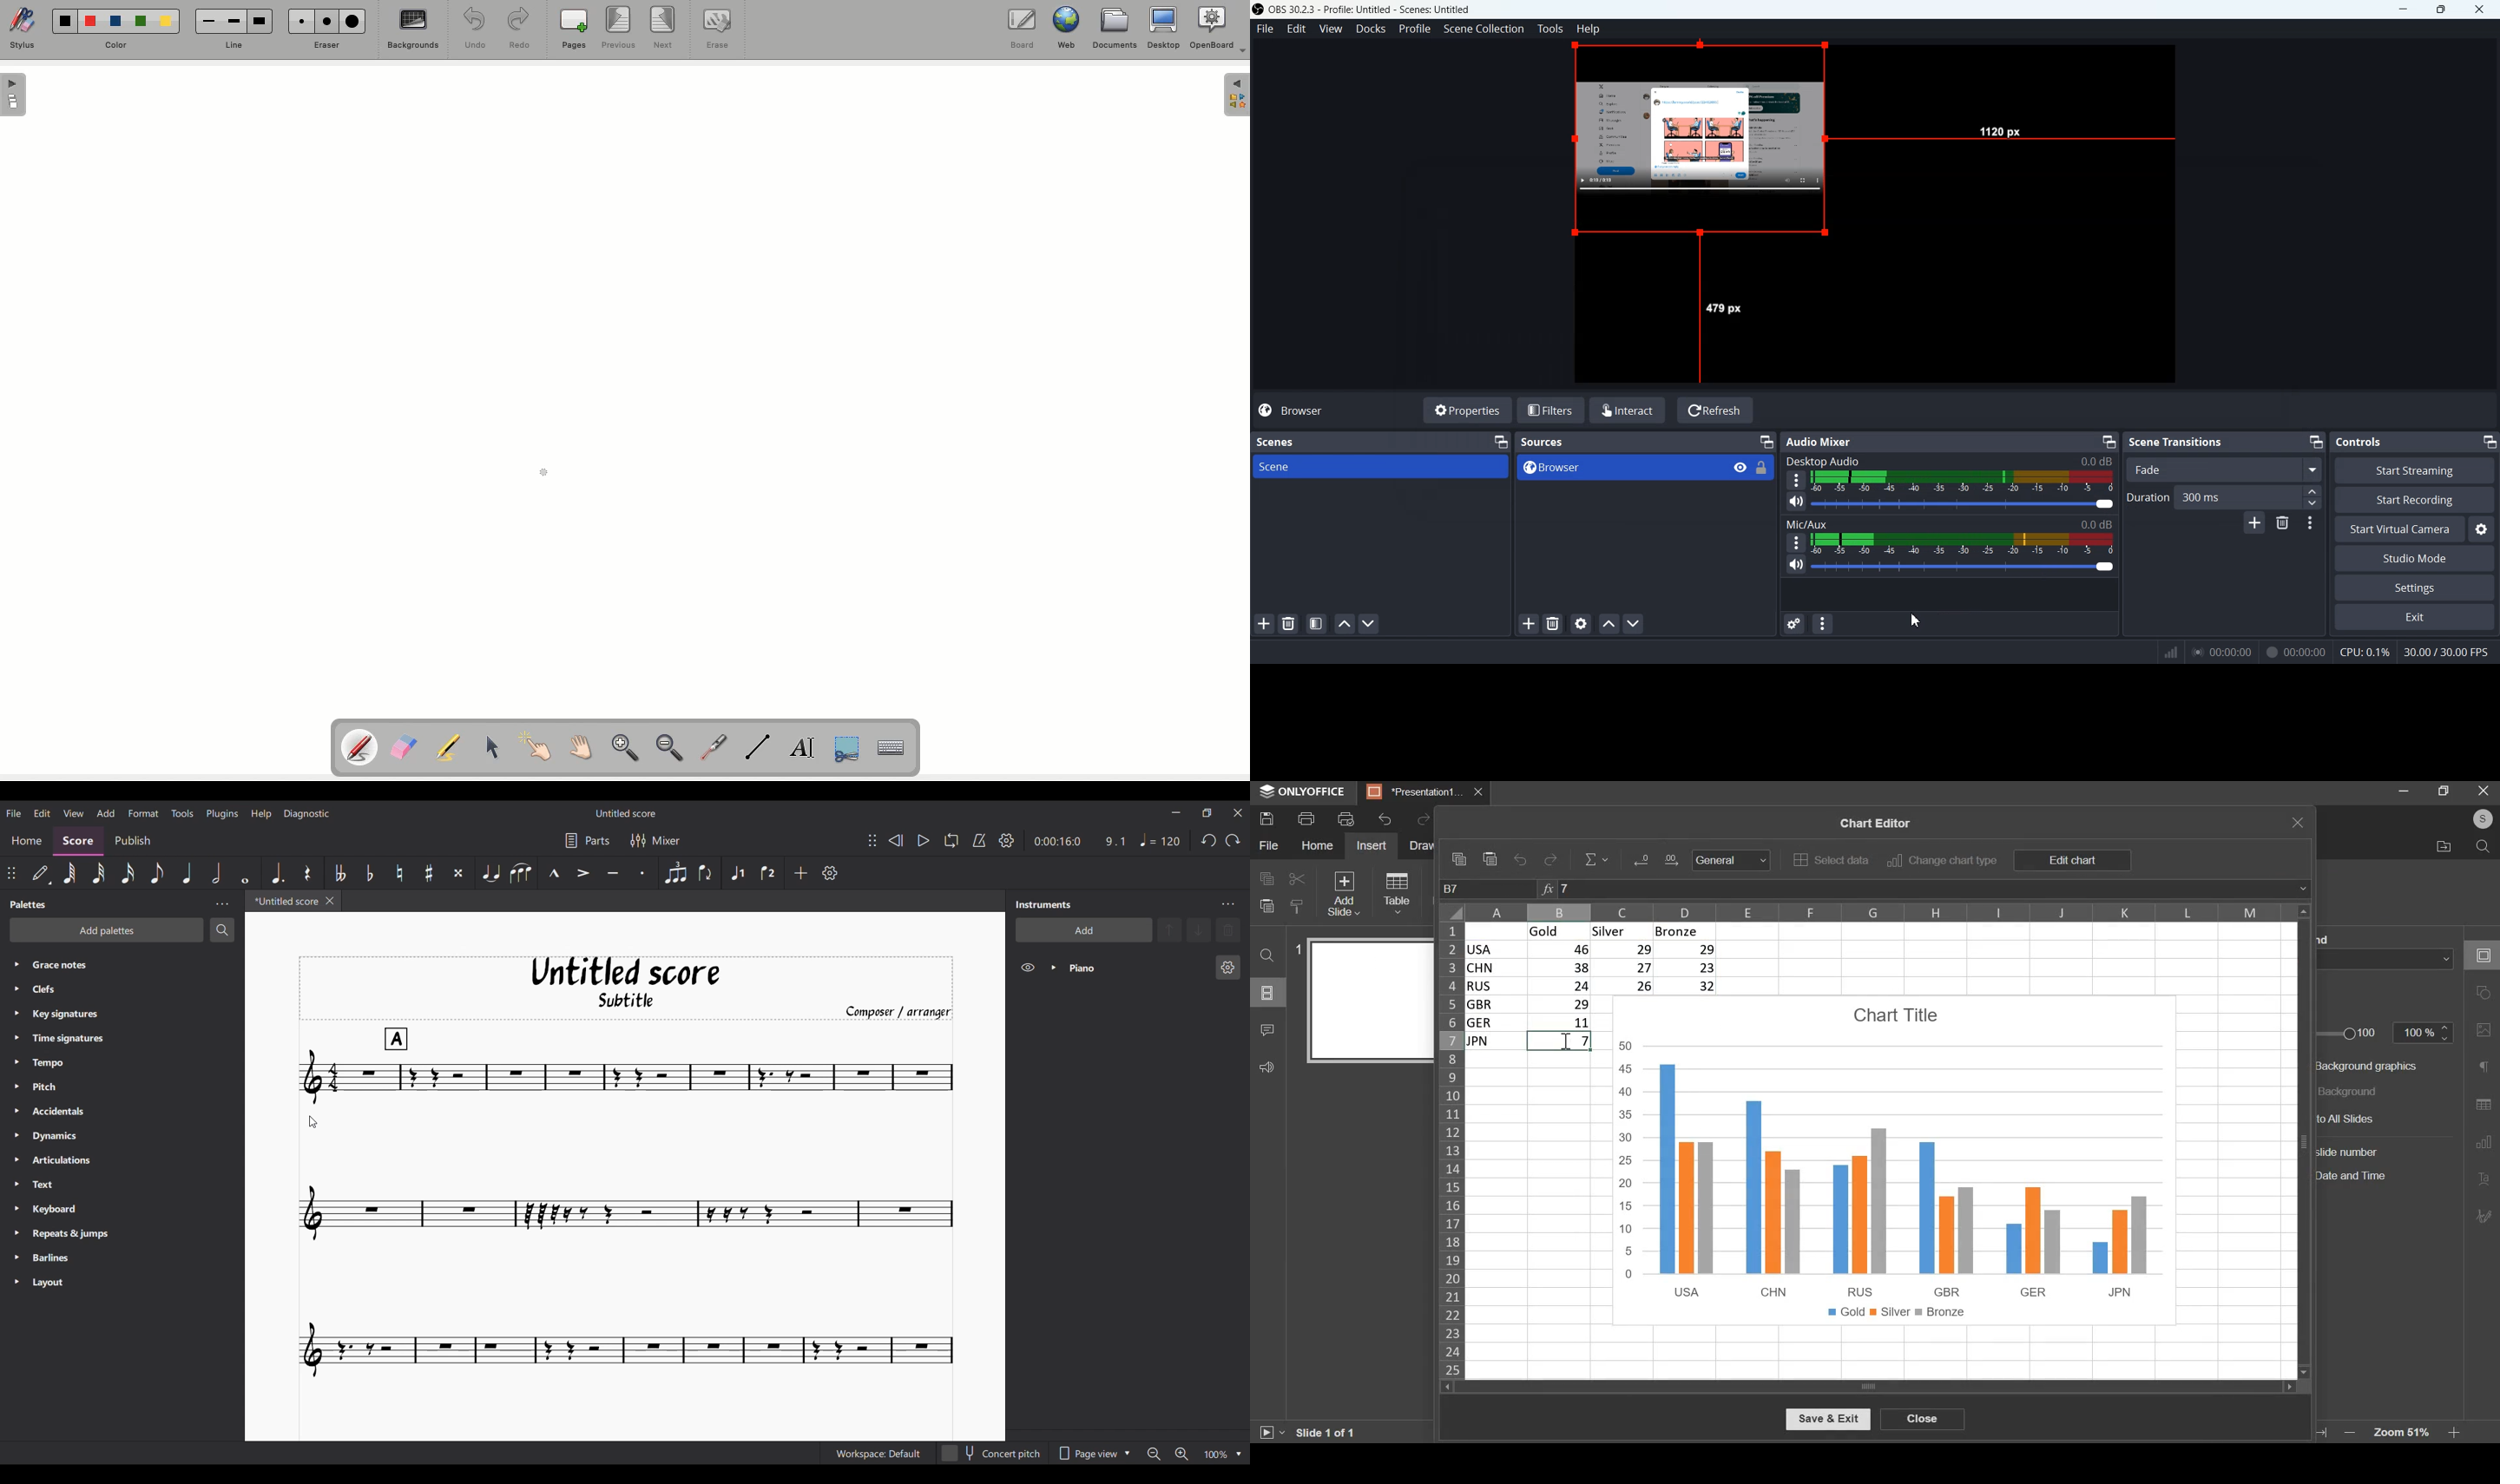  Describe the element at coordinates (627, 1203) in the screenshot. I see `Current score` at that location.